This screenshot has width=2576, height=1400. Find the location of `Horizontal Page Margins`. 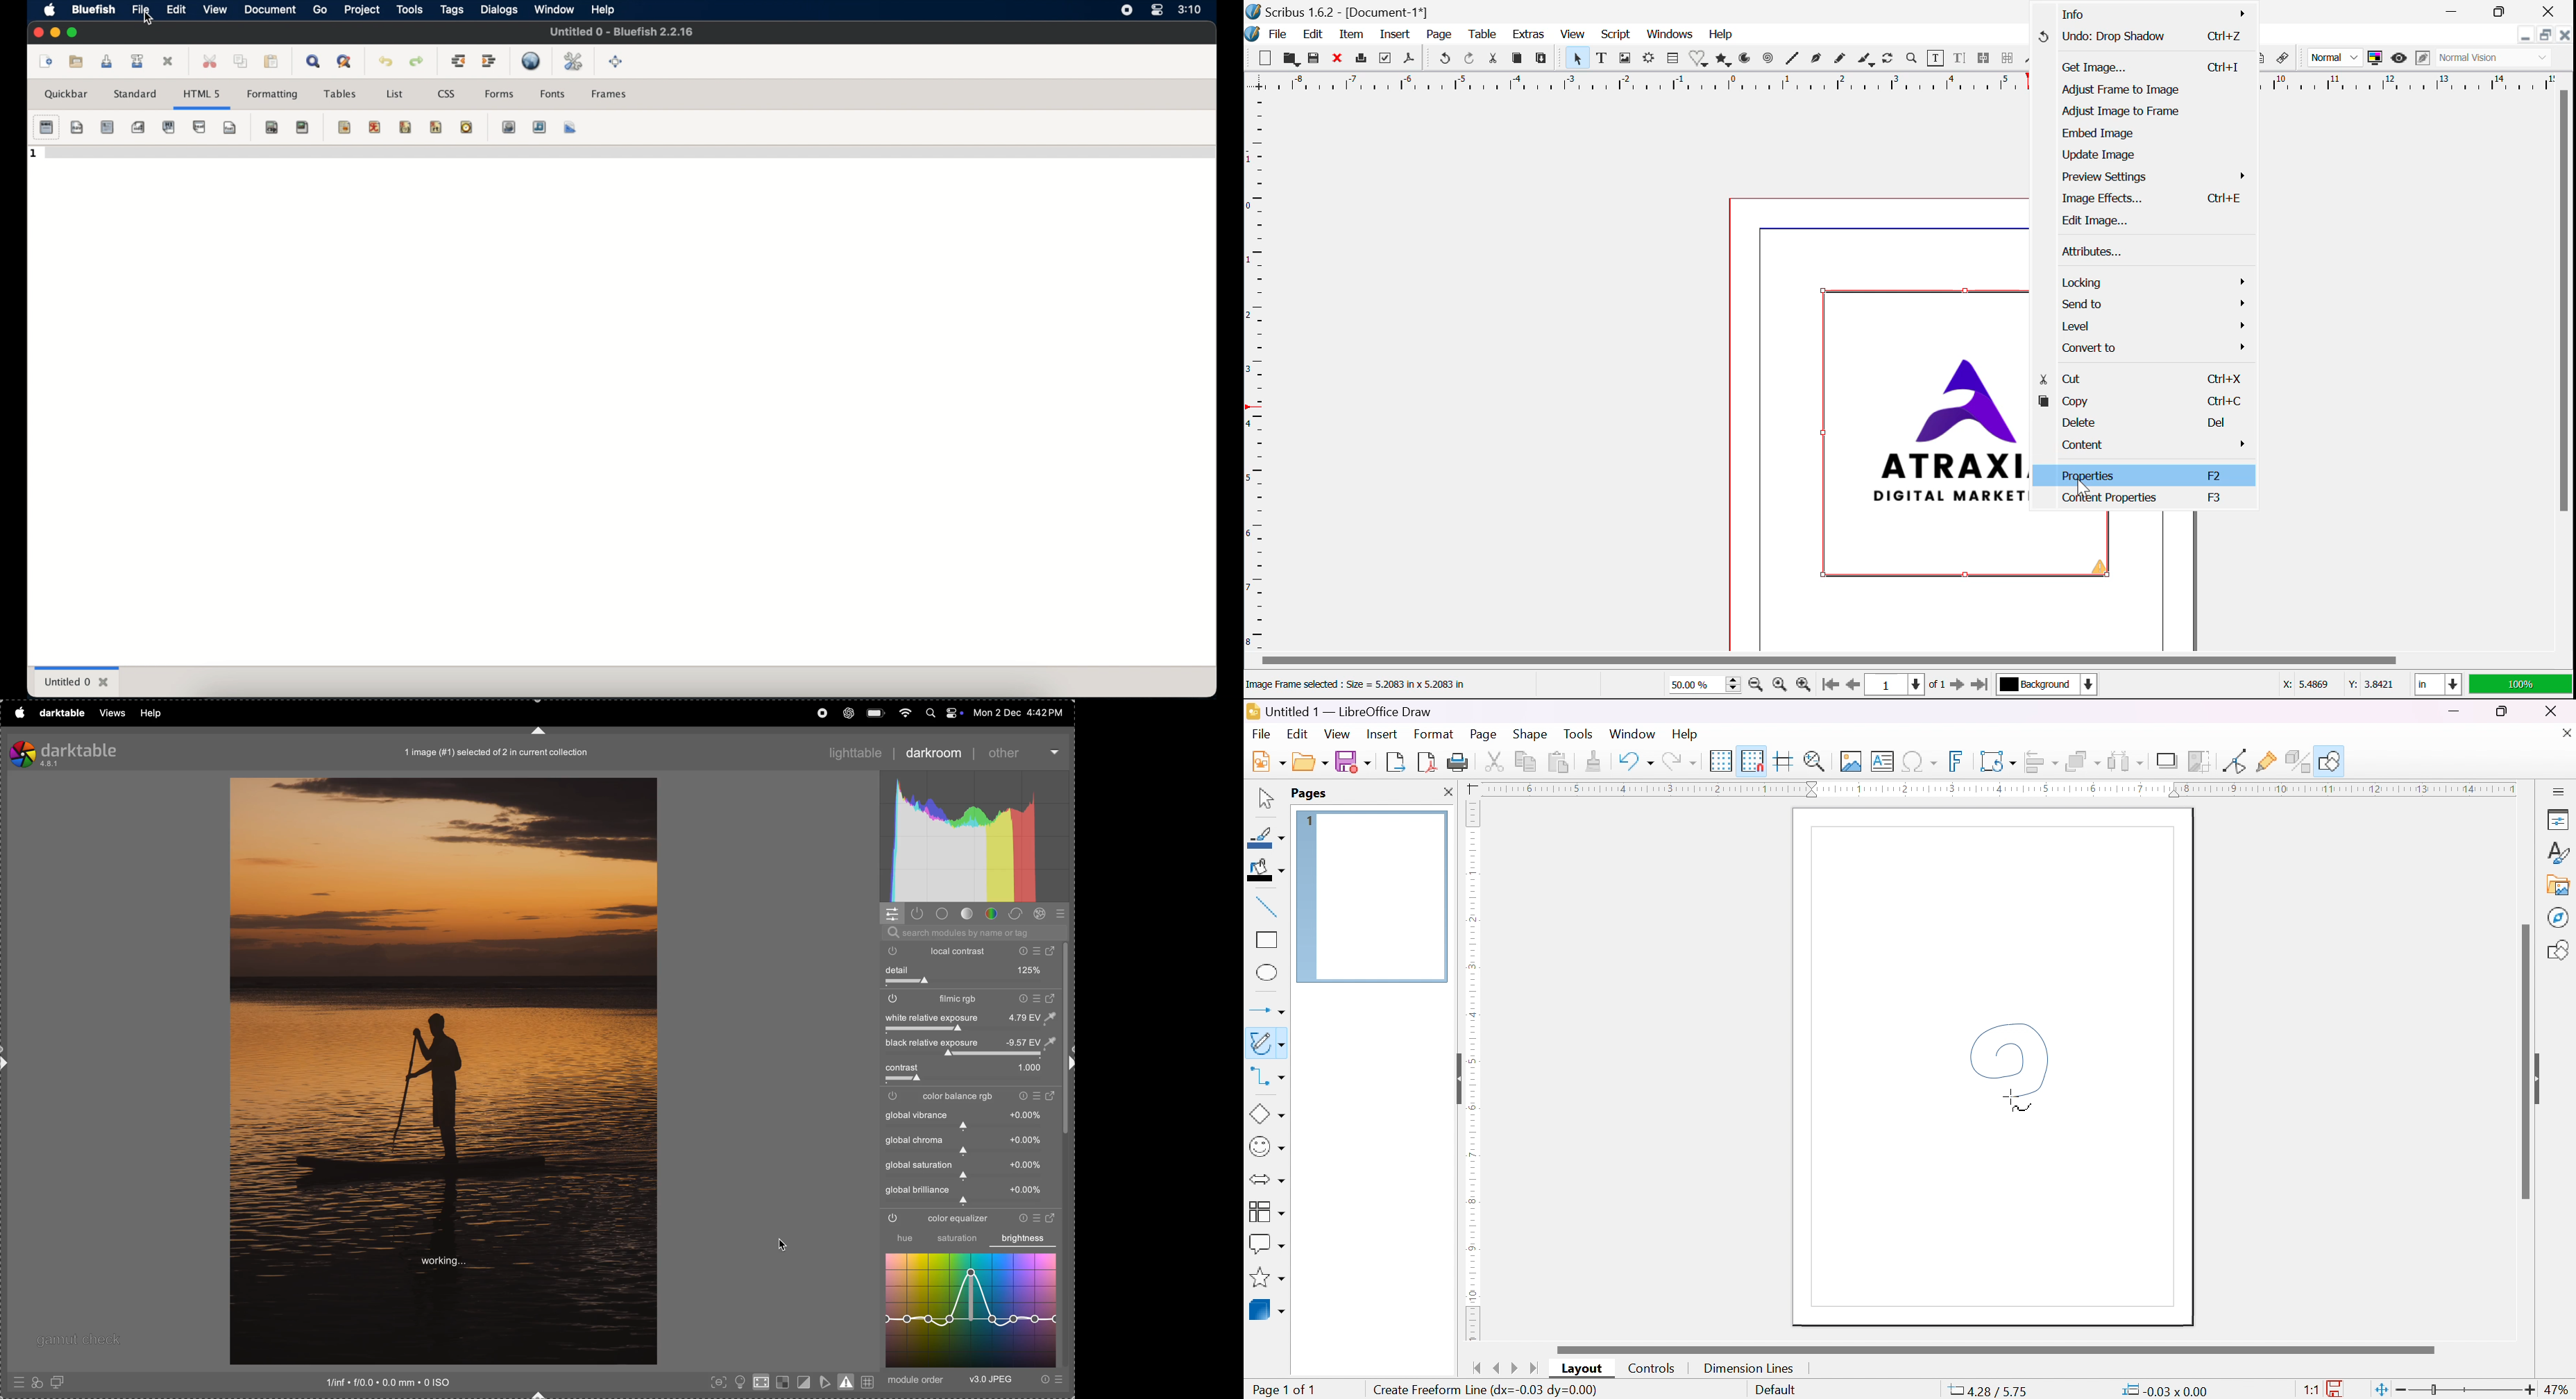

Horizontal Page Margins is located at coordinates (1260, 377).